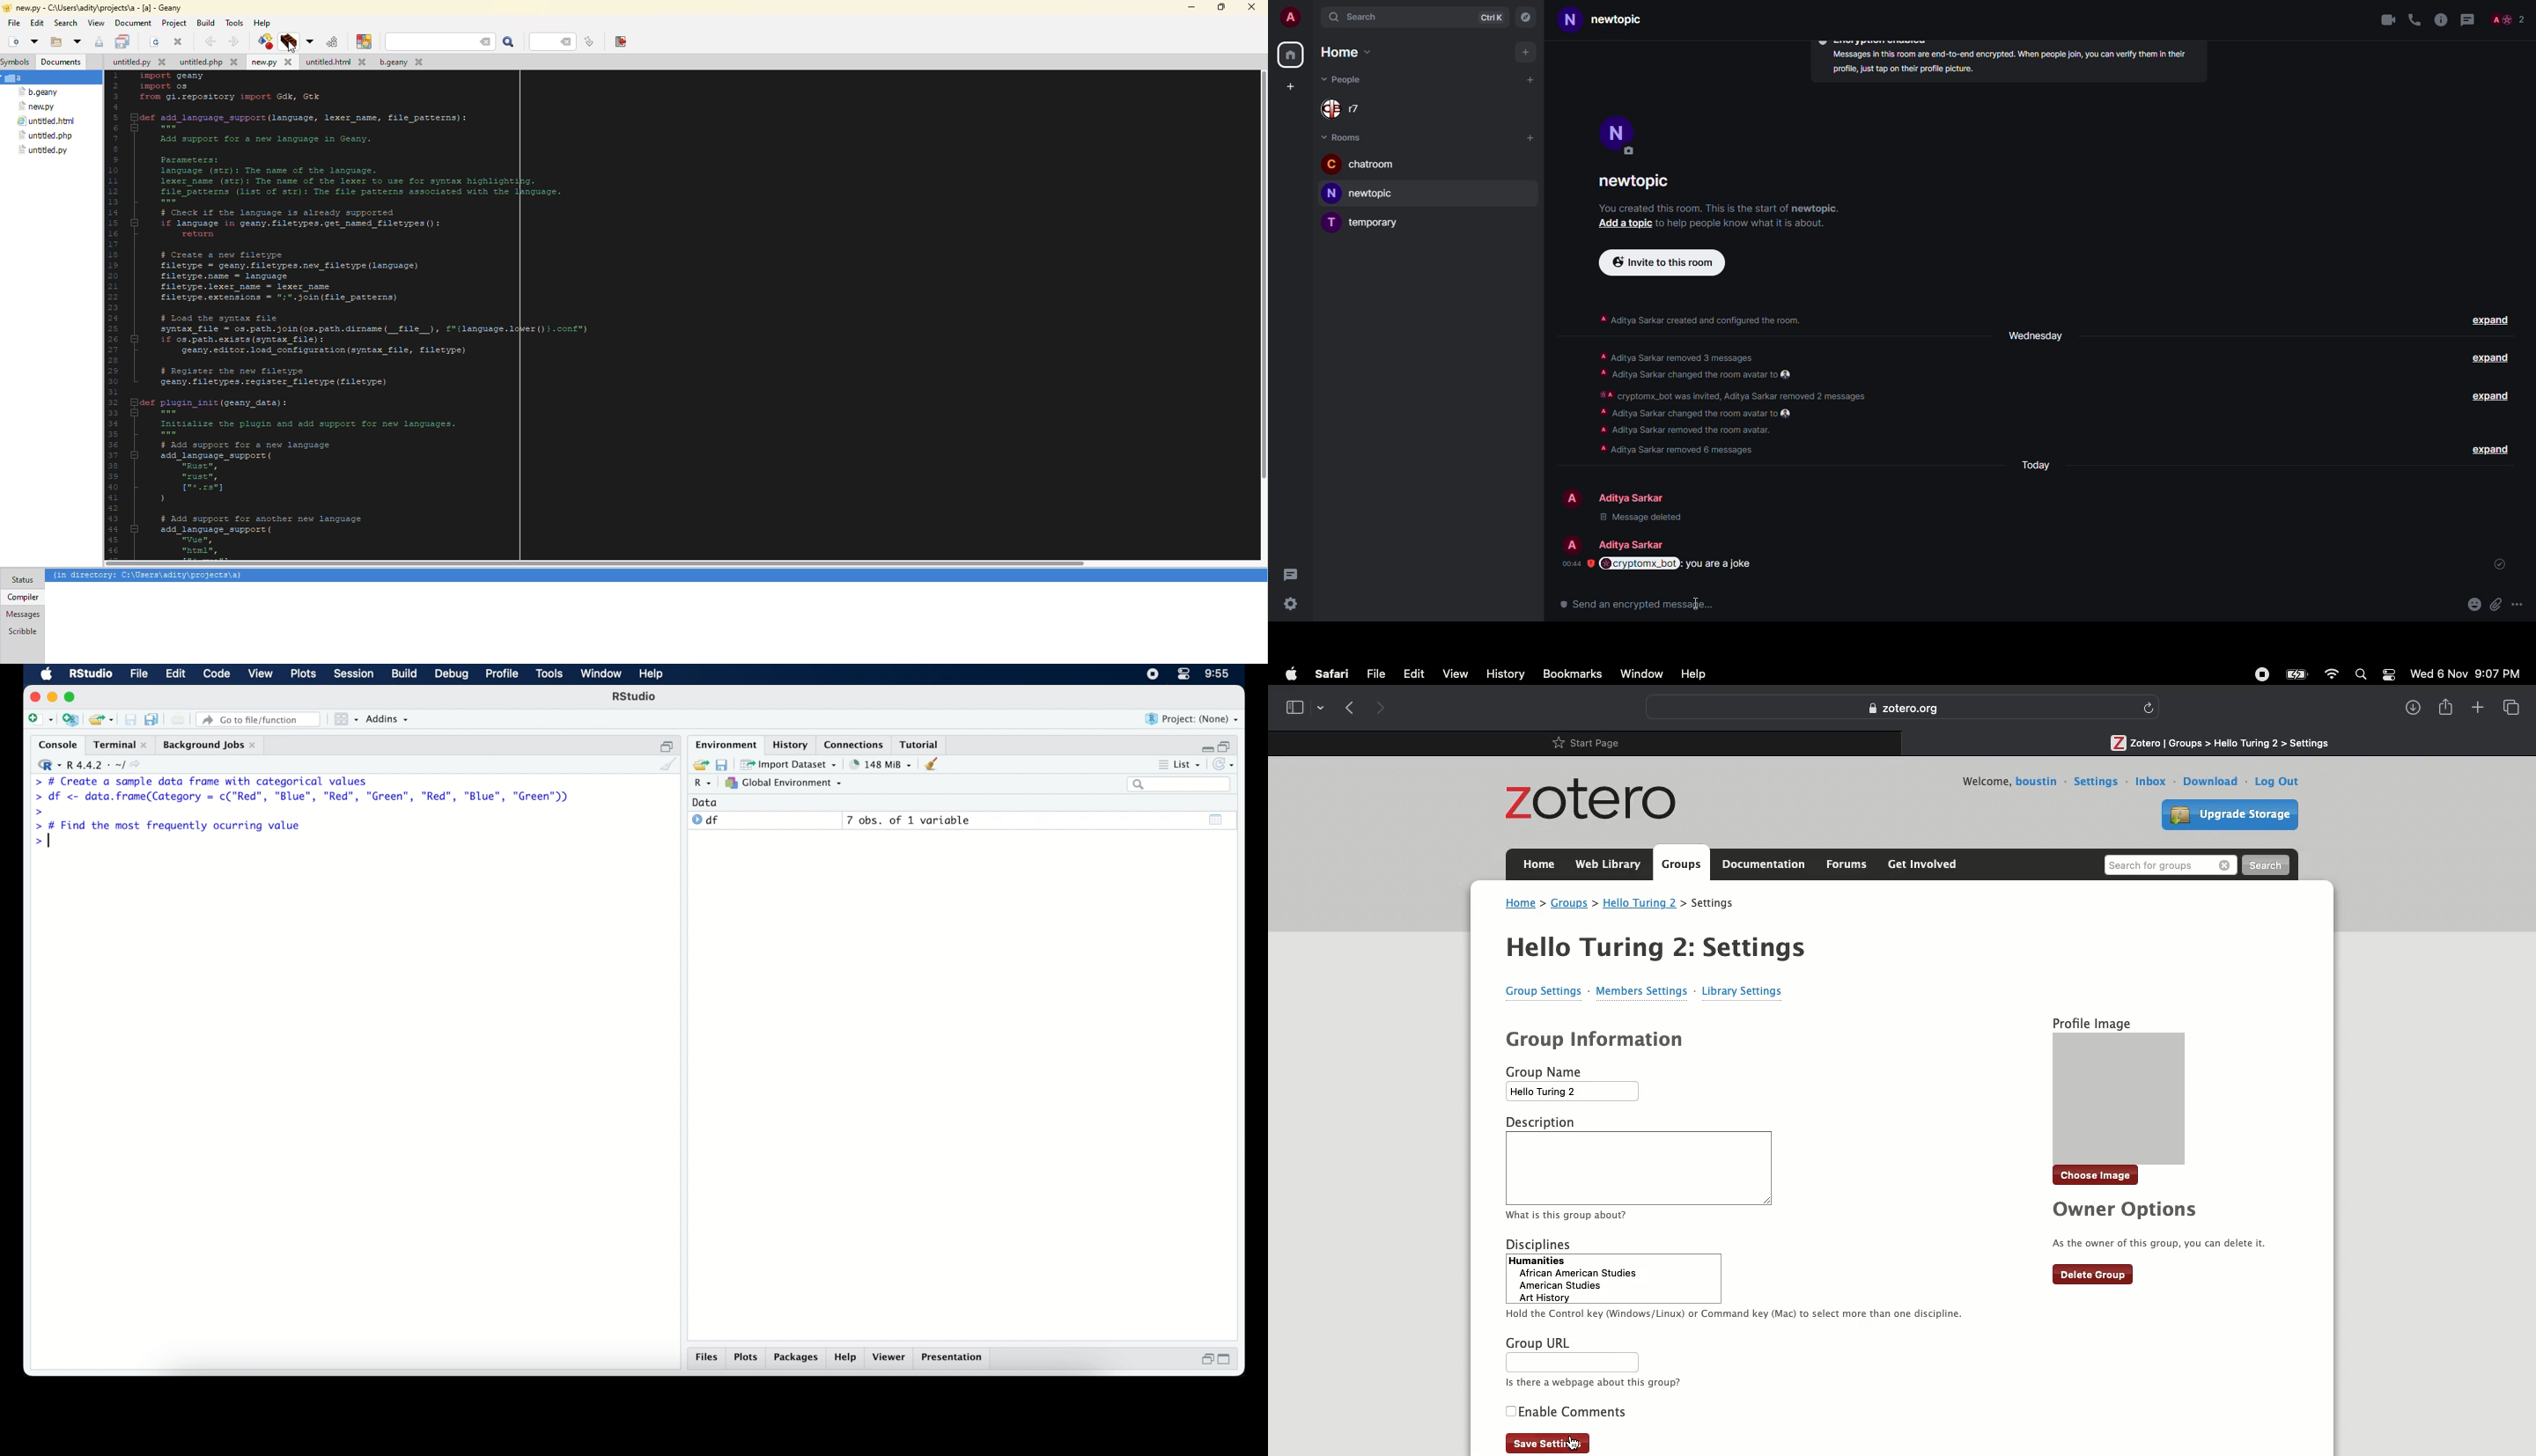  What do you see at coordinates (1548, 1440) in the screenshot?
I see `Save` at bounding box center [1548, 1440].